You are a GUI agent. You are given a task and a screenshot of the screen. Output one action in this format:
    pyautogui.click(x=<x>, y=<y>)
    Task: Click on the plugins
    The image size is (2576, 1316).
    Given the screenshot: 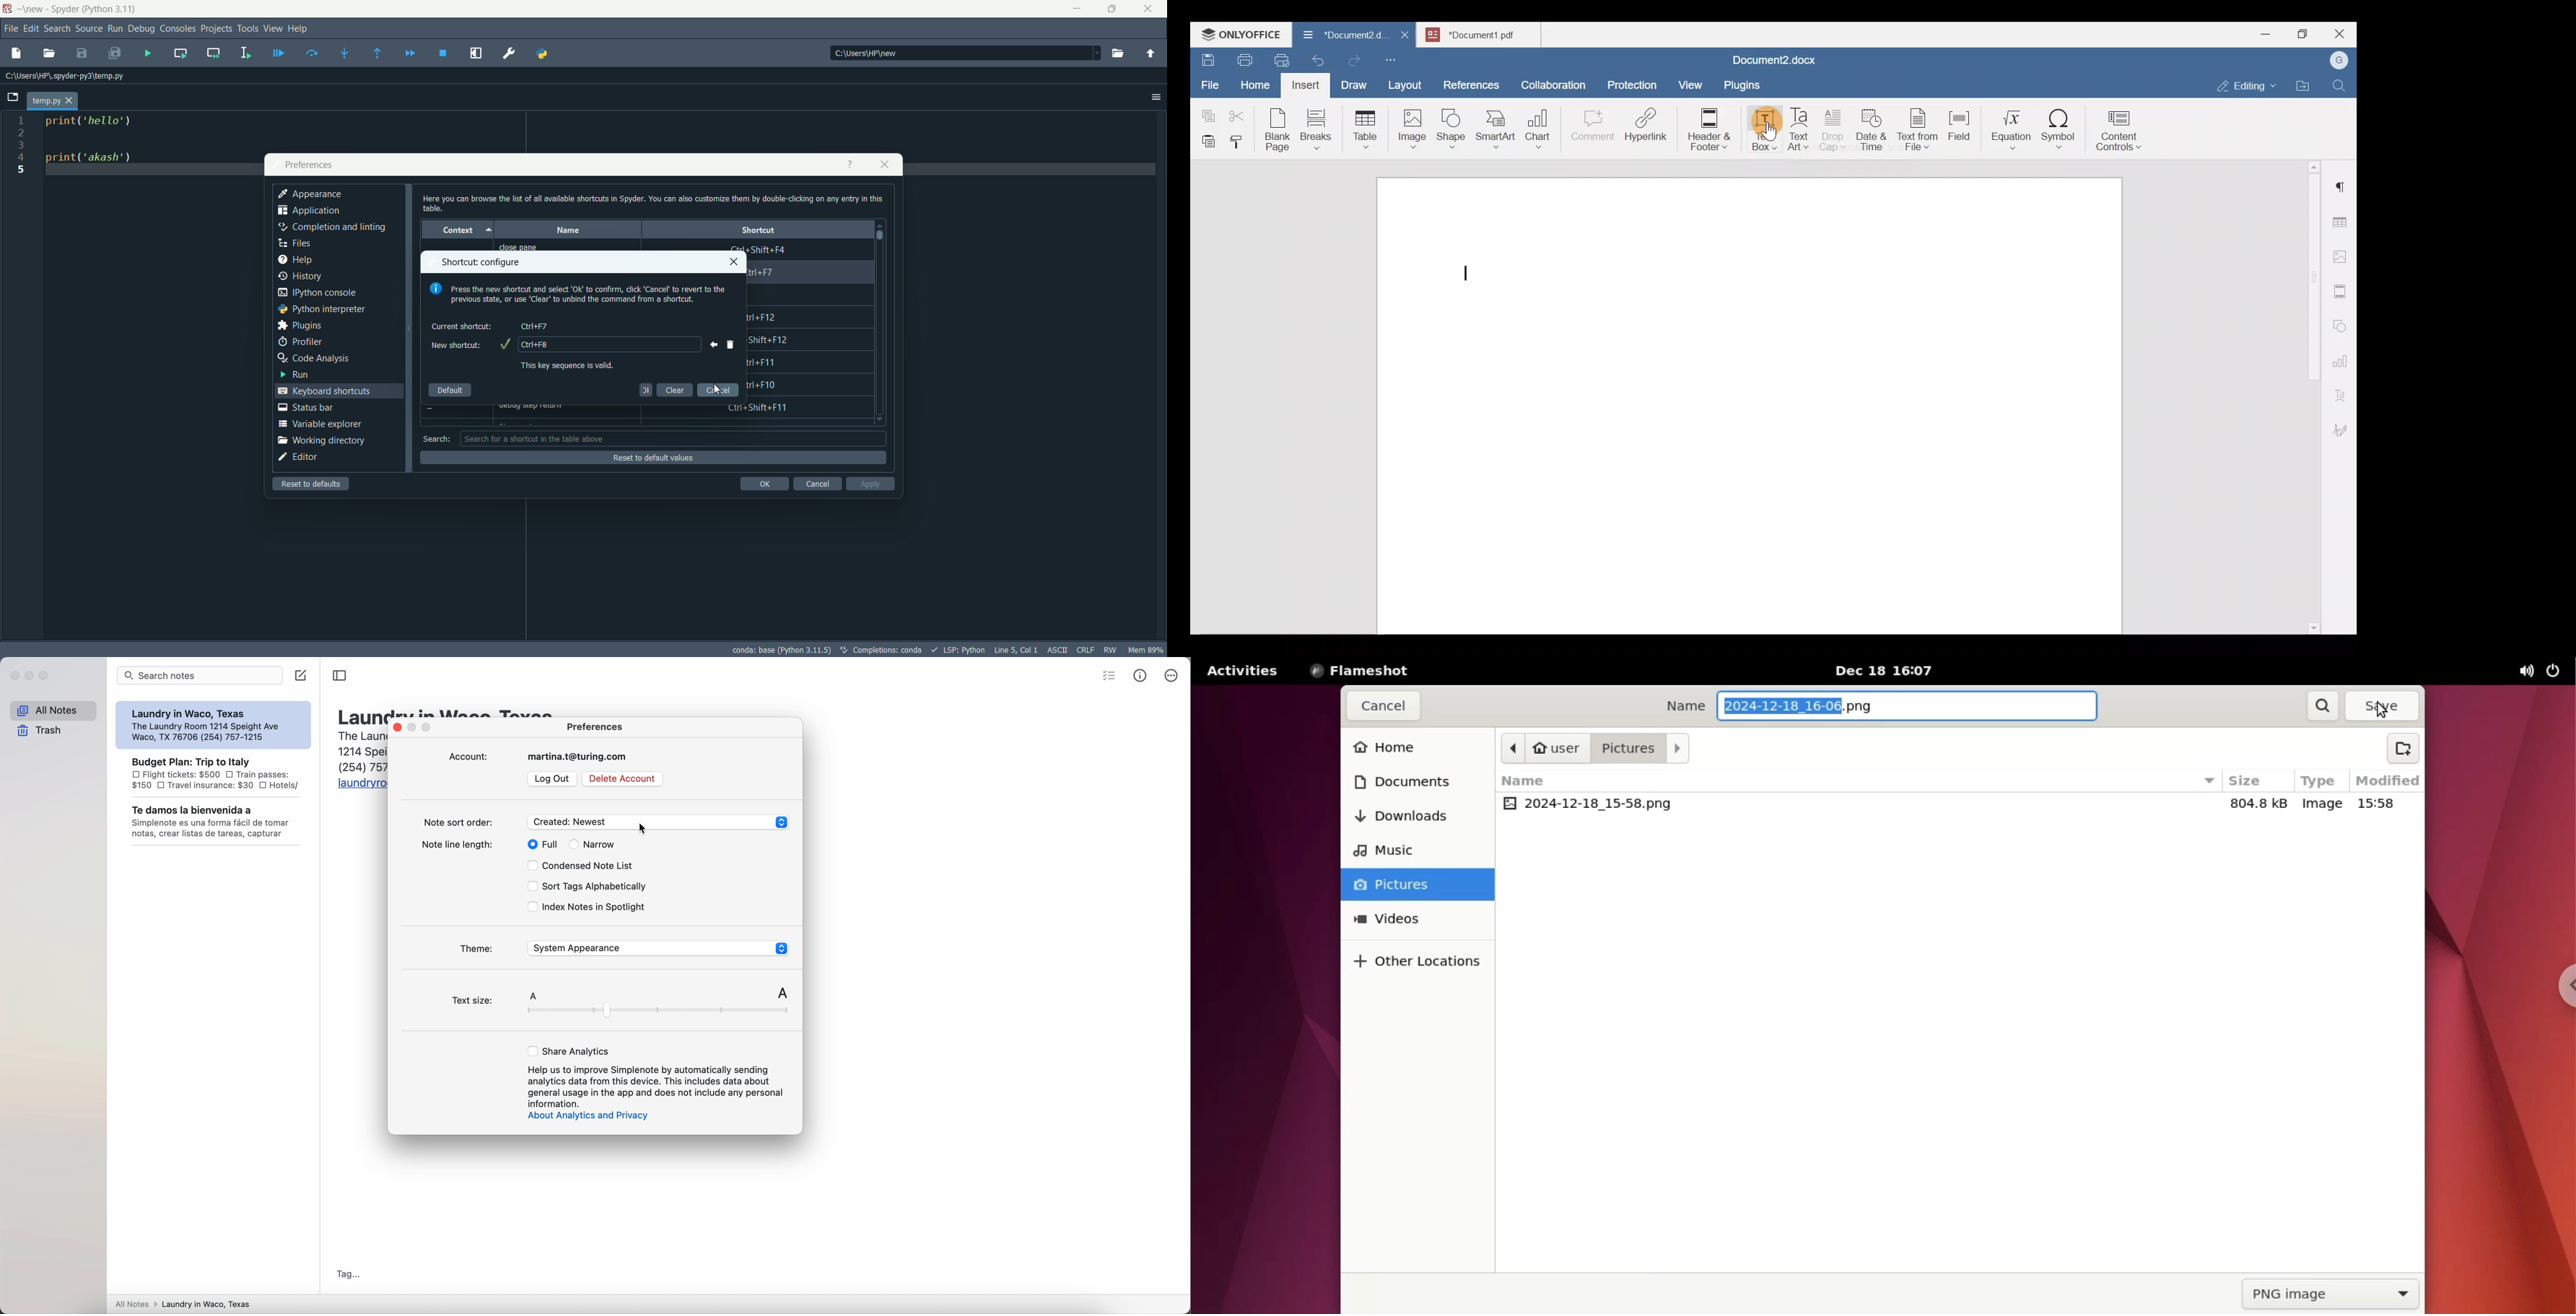 What is the action you would take?
    pyautogui.click(x=299, y=325)
    